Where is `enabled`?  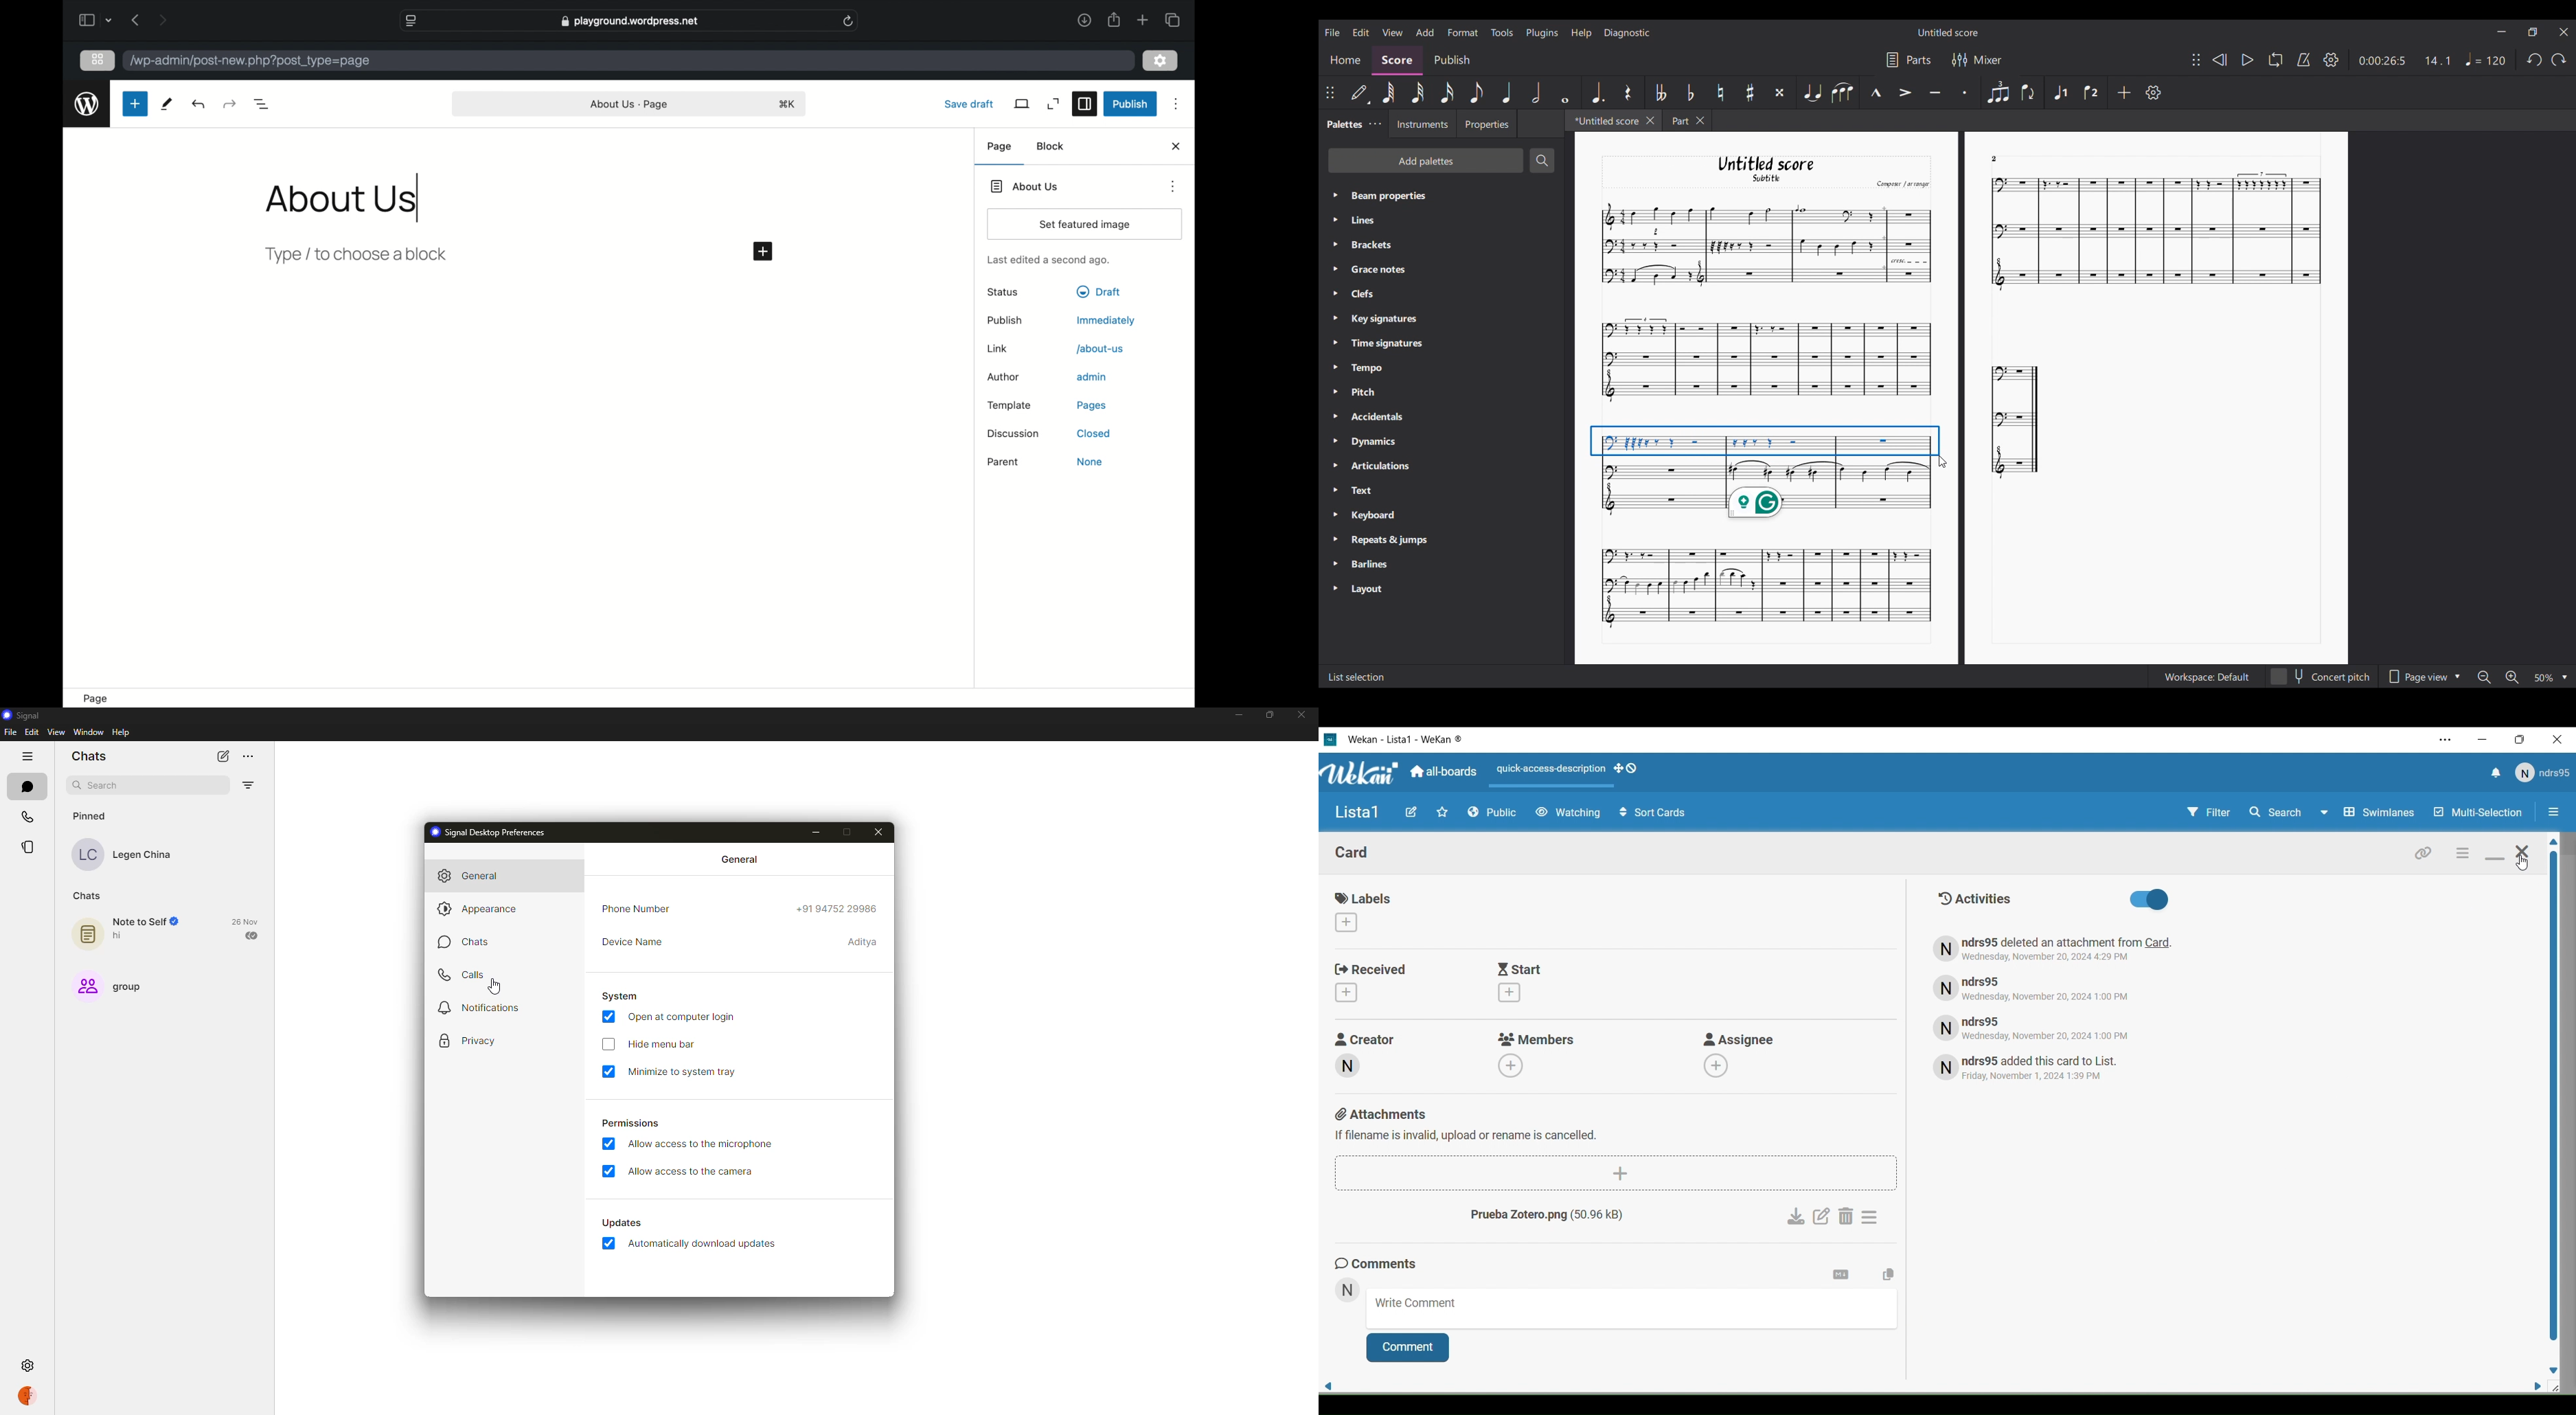
enabled is located at coordinates (608, 1072).